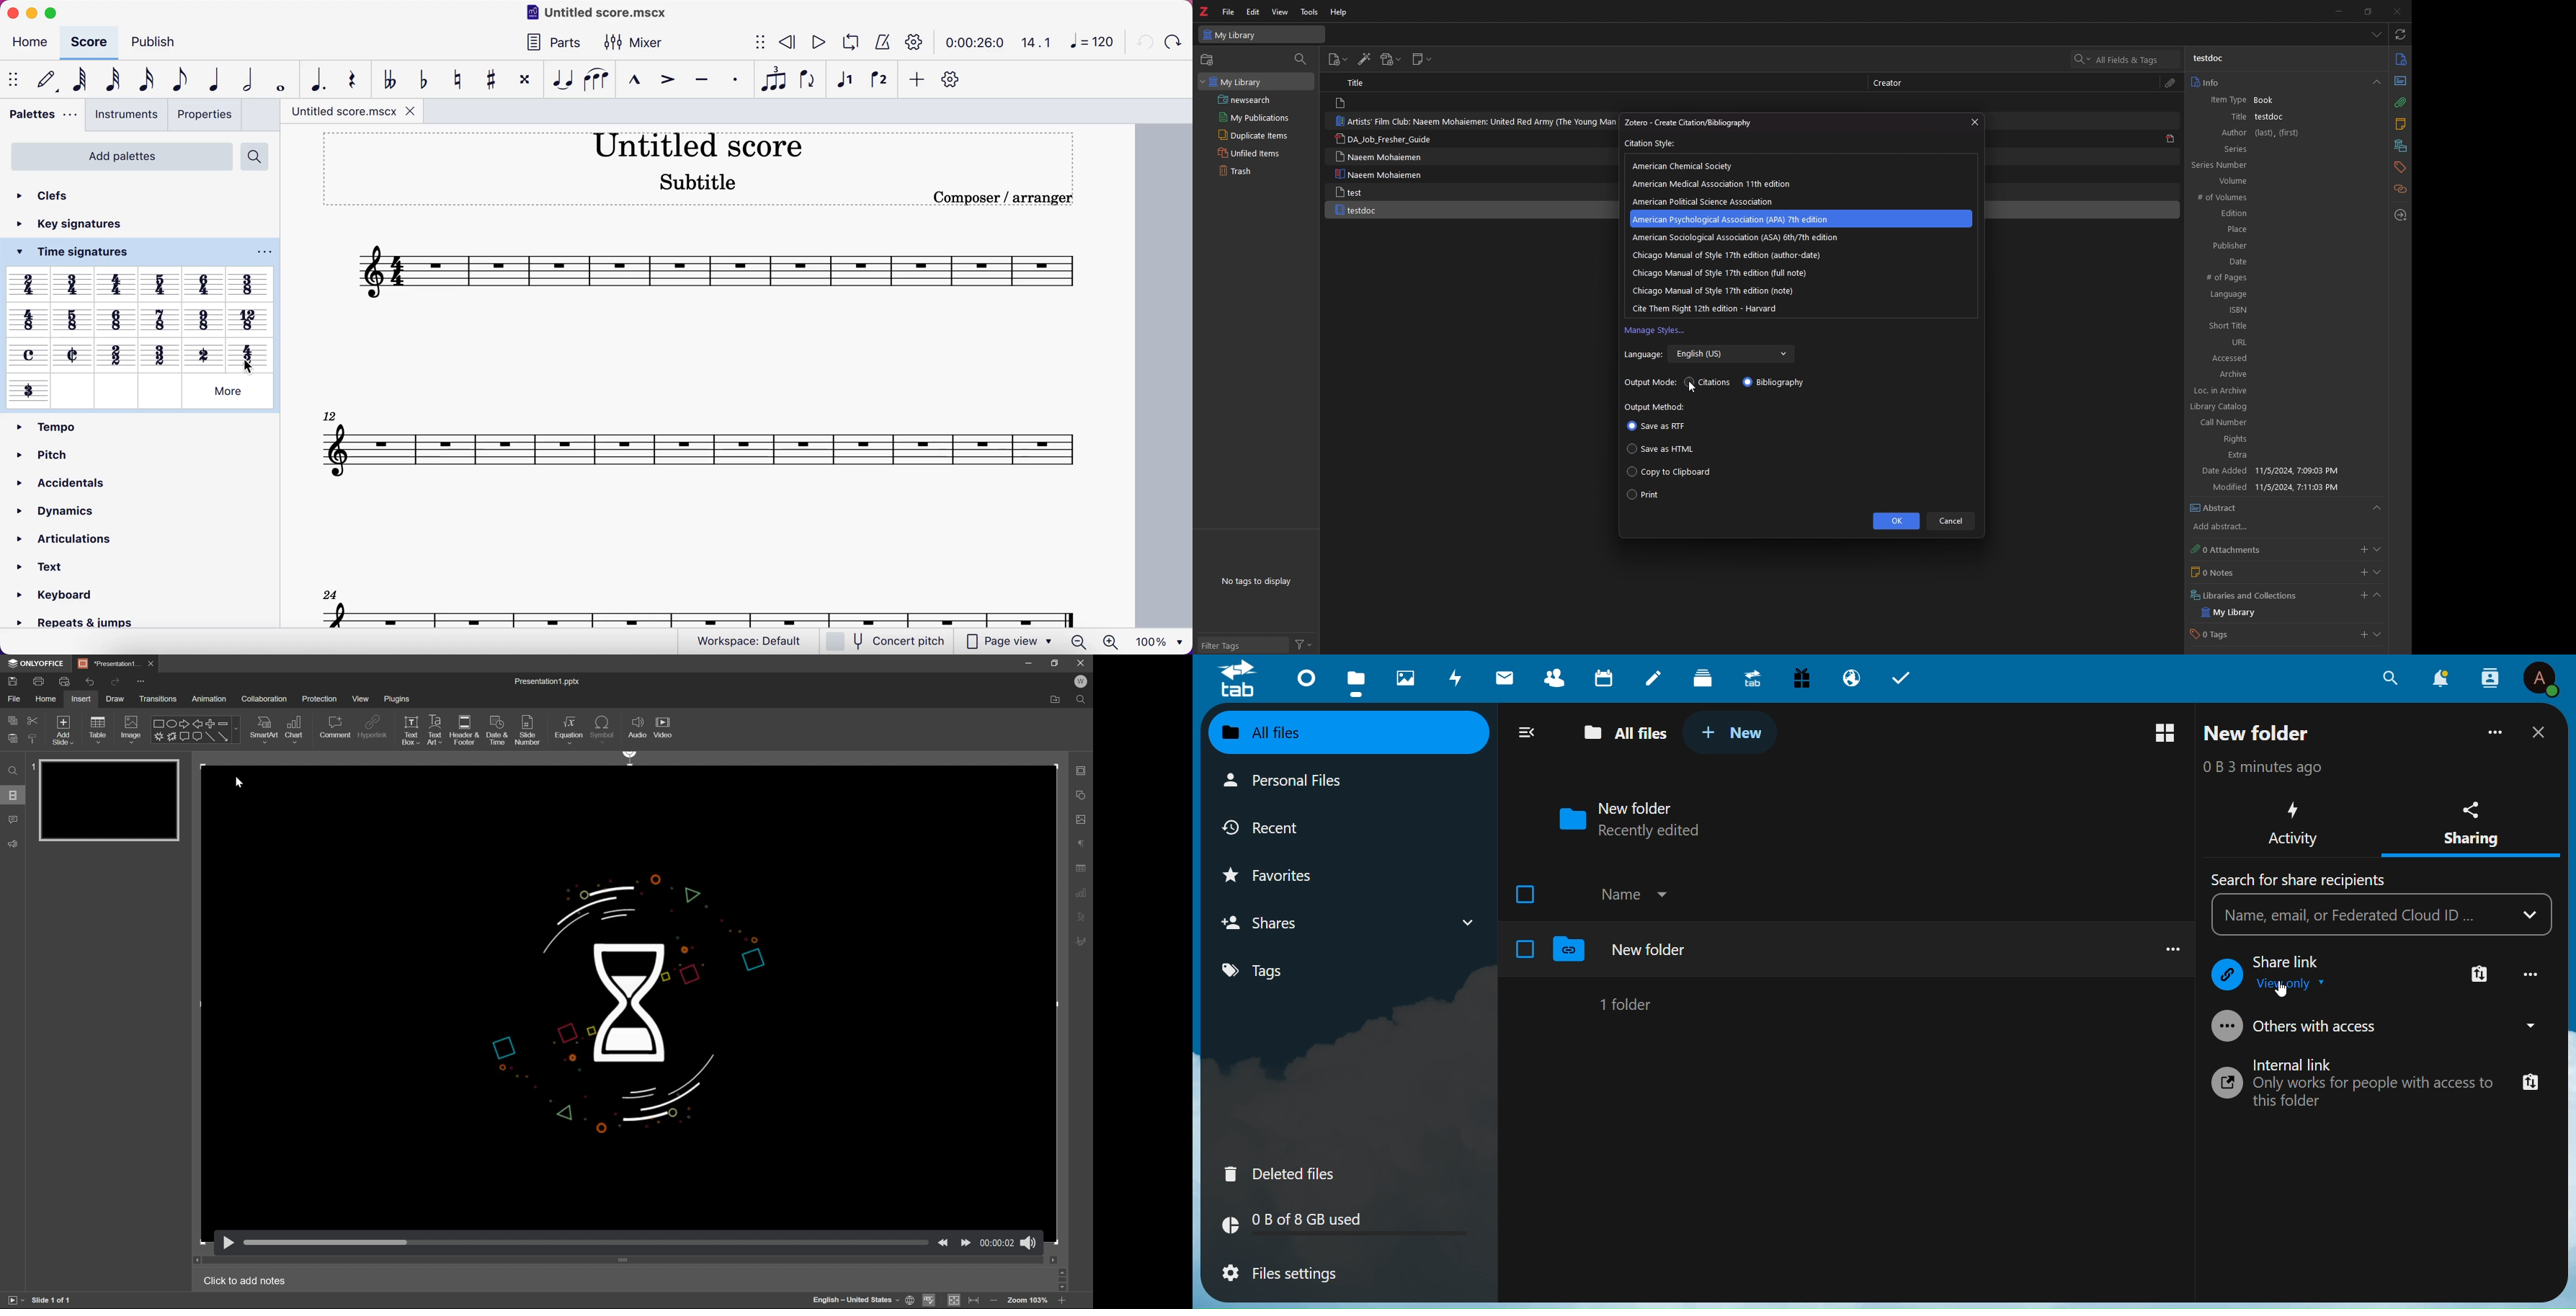 The height and width of the screenshot is (1316, 2576). I want to click on Artists’ Film Club: Naeem Mohaiemen: United Red Army, so click(1473, 121).